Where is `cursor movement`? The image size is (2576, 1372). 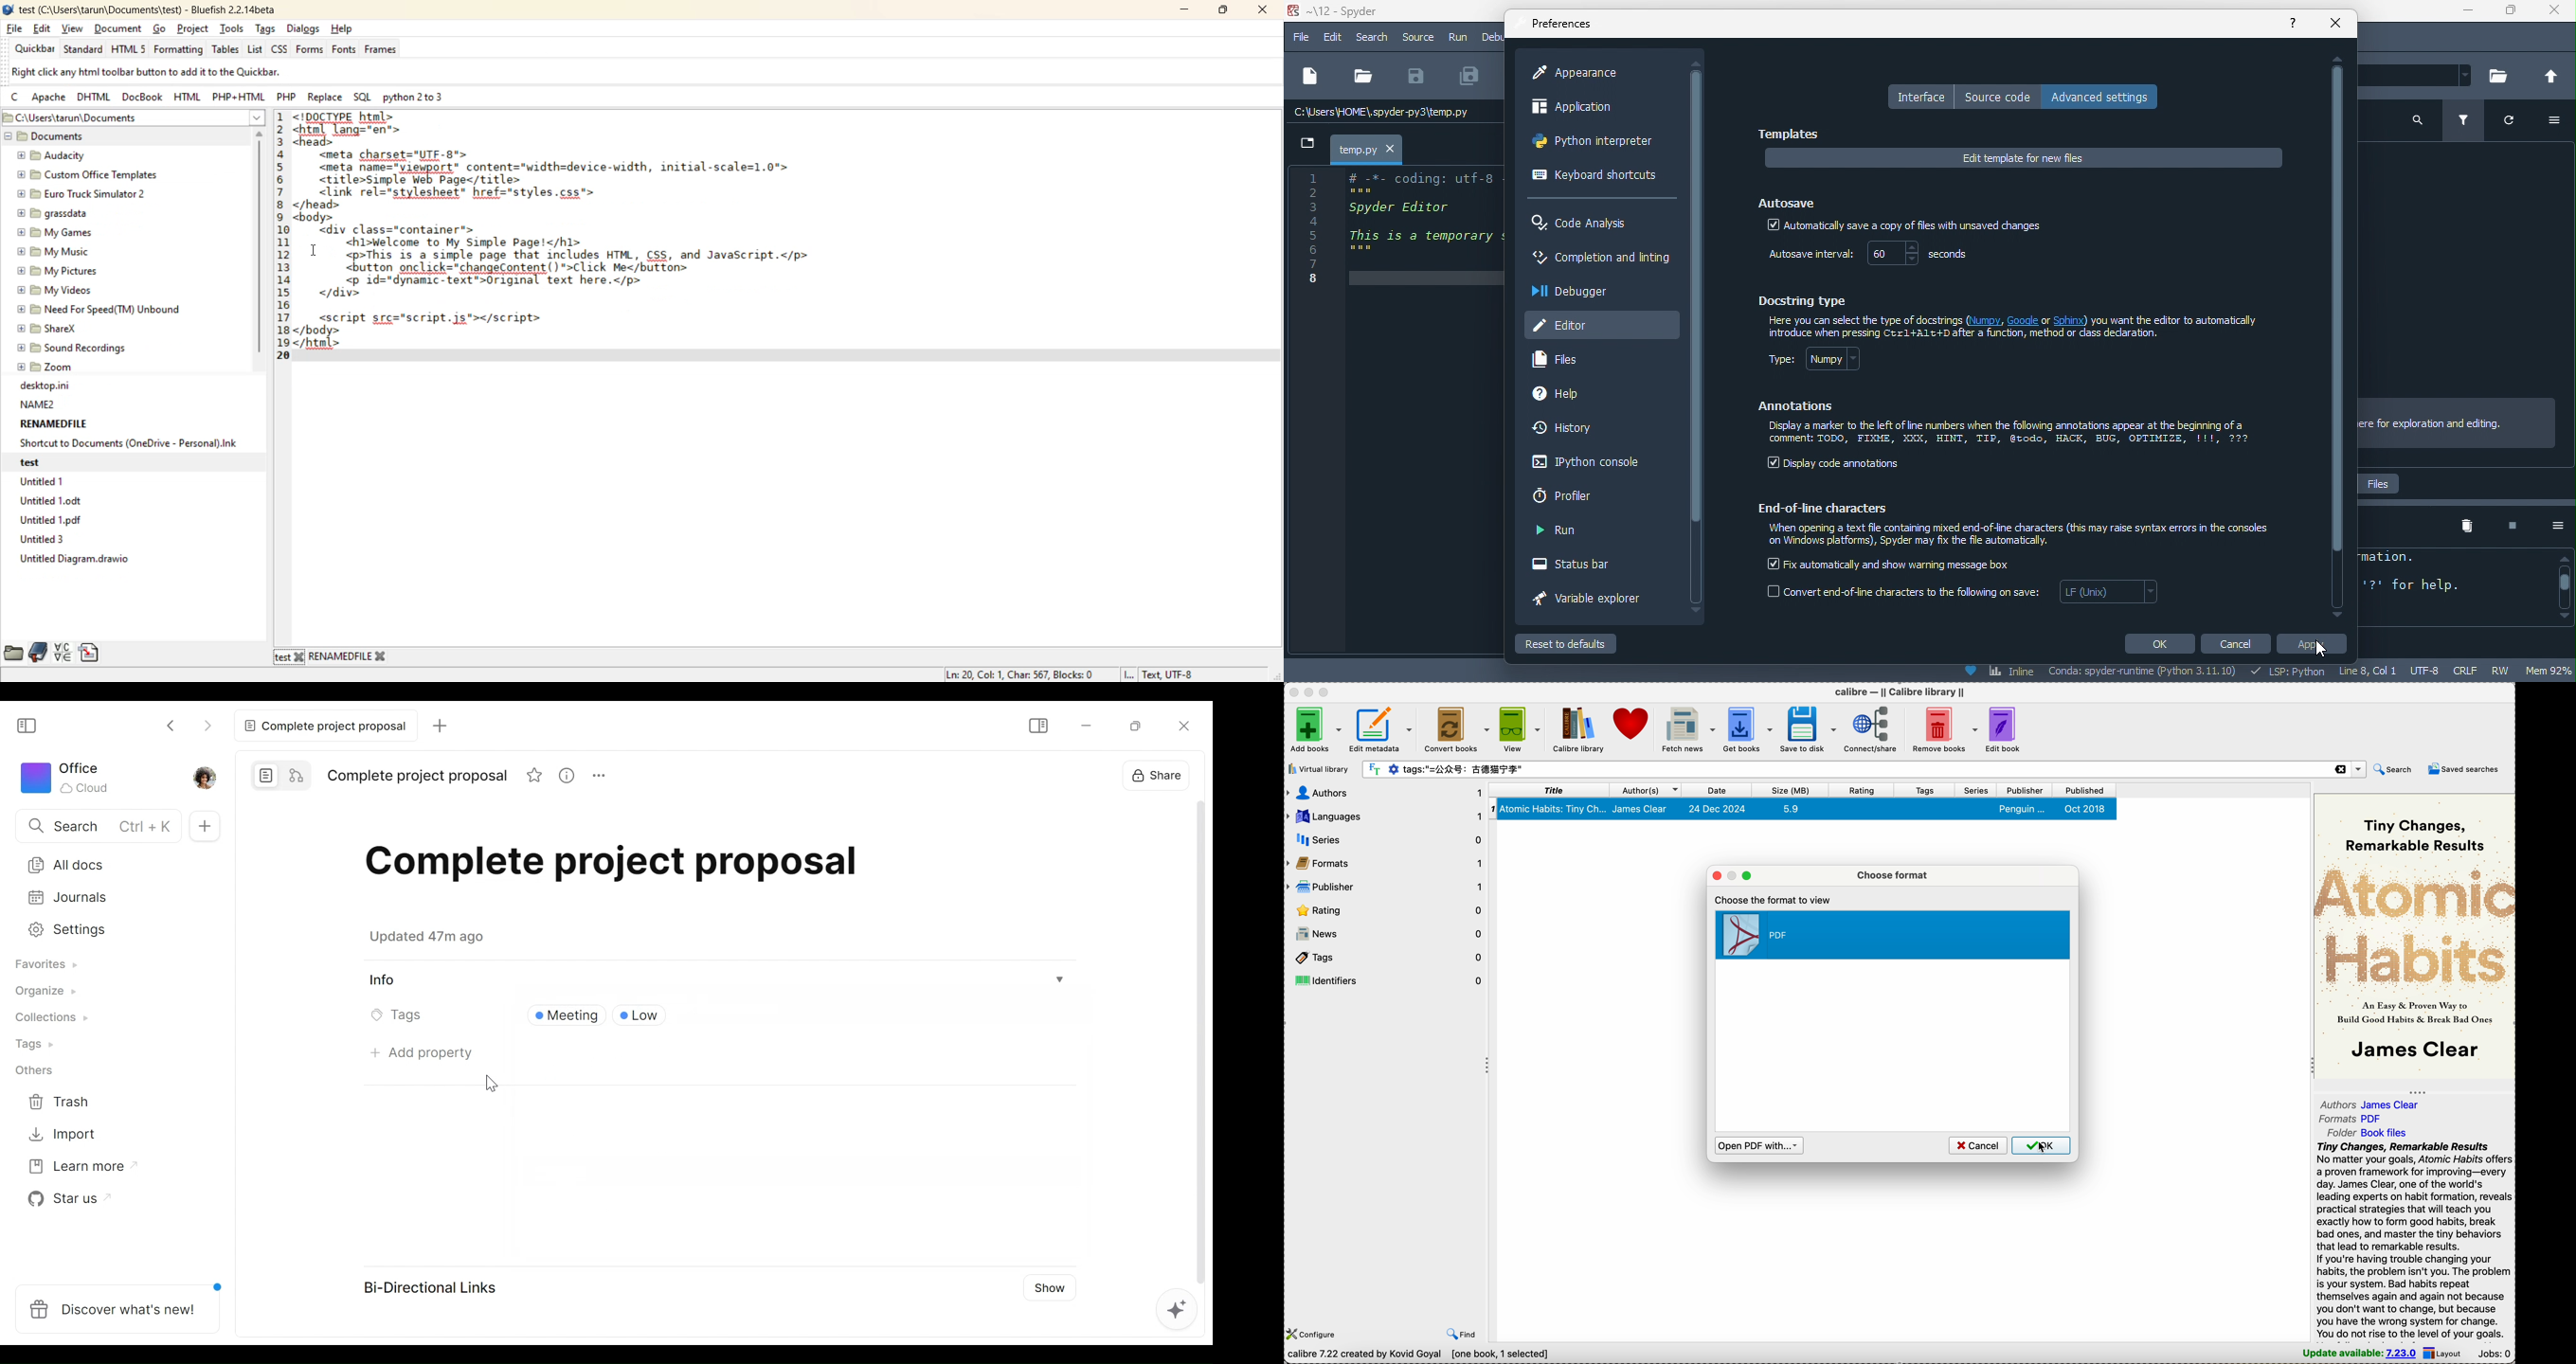 cursor movement is located at coordinates (2330, 649).